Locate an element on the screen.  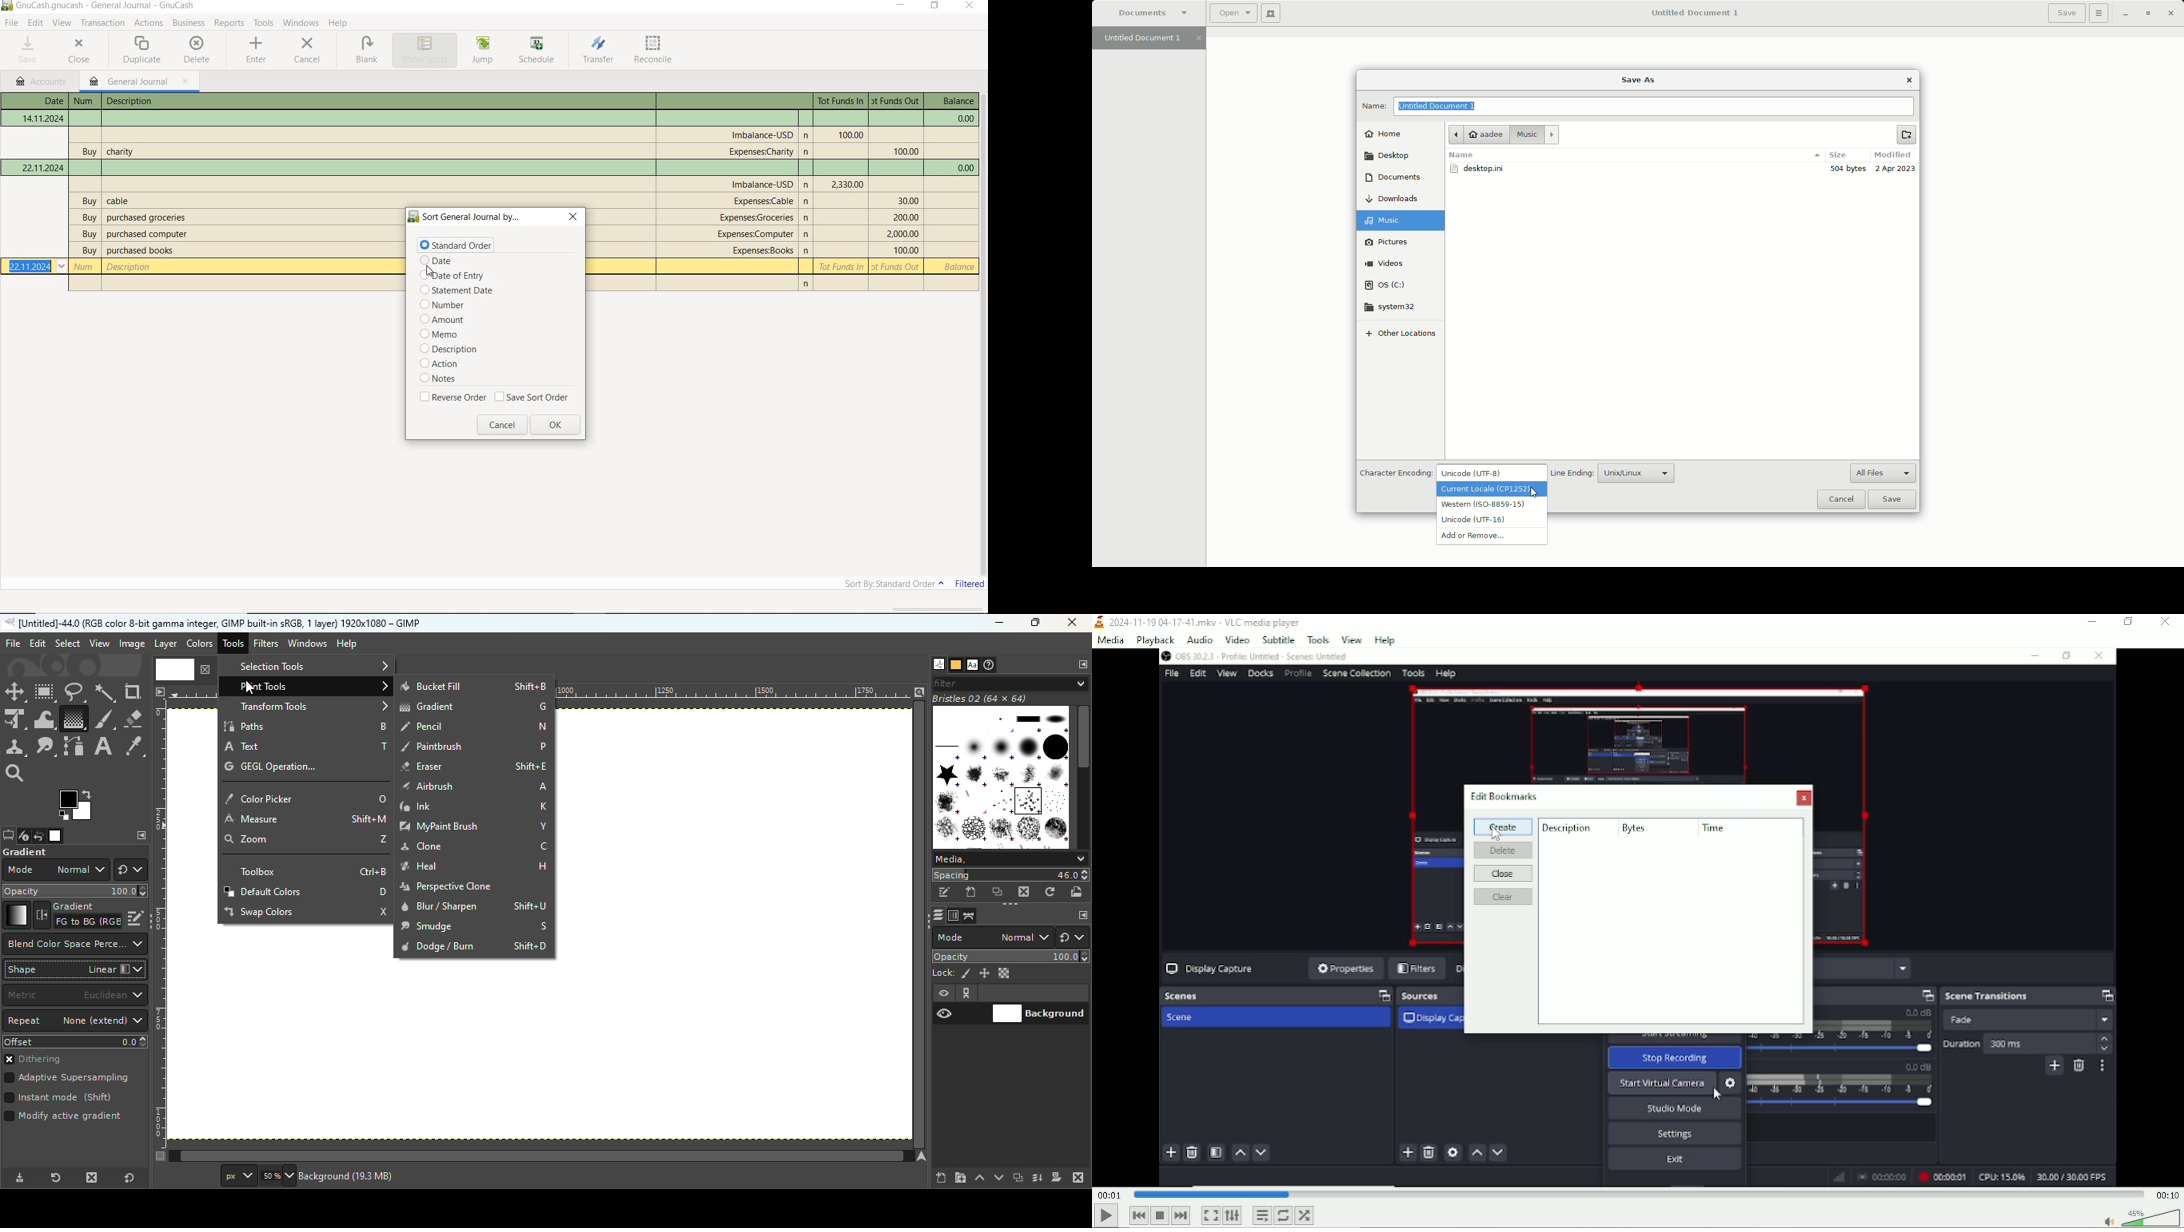
300 bytes is located at coordinates (1846, 169).